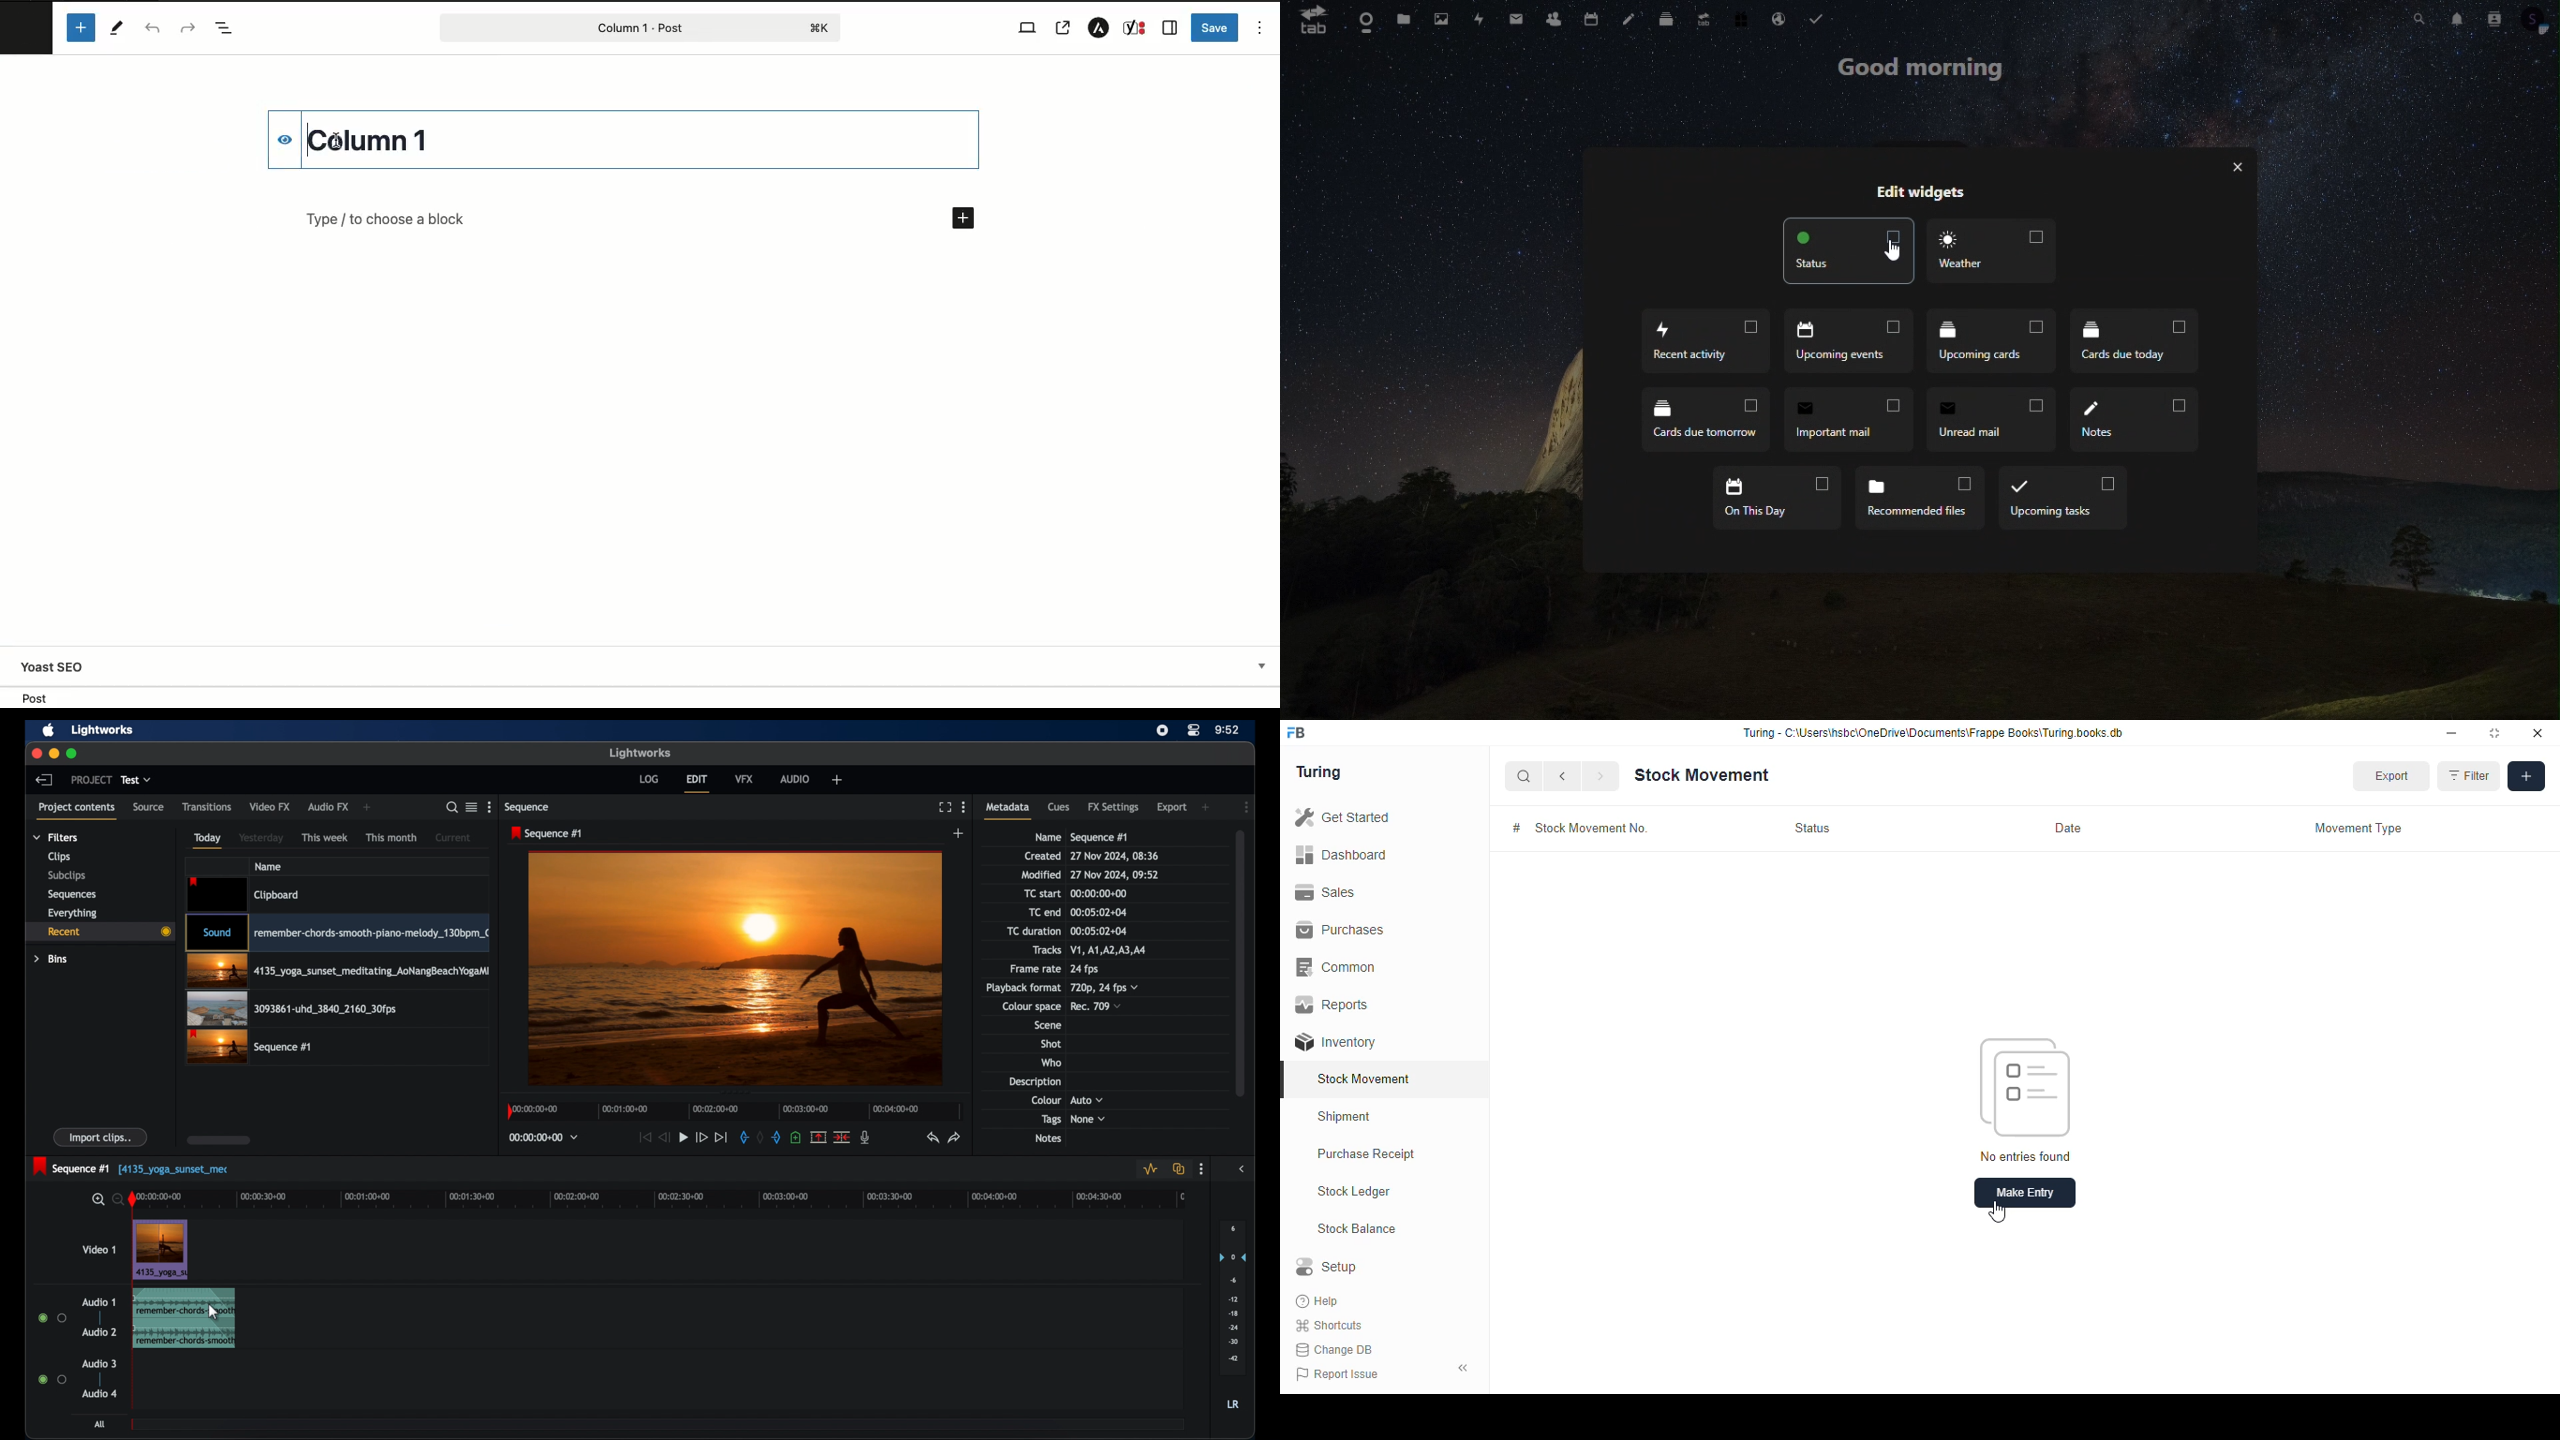 The image size is (2576, 1456). Describe the element at coordinates (1329, 1326) in the screenshot. I see `shortcuts` at that location.